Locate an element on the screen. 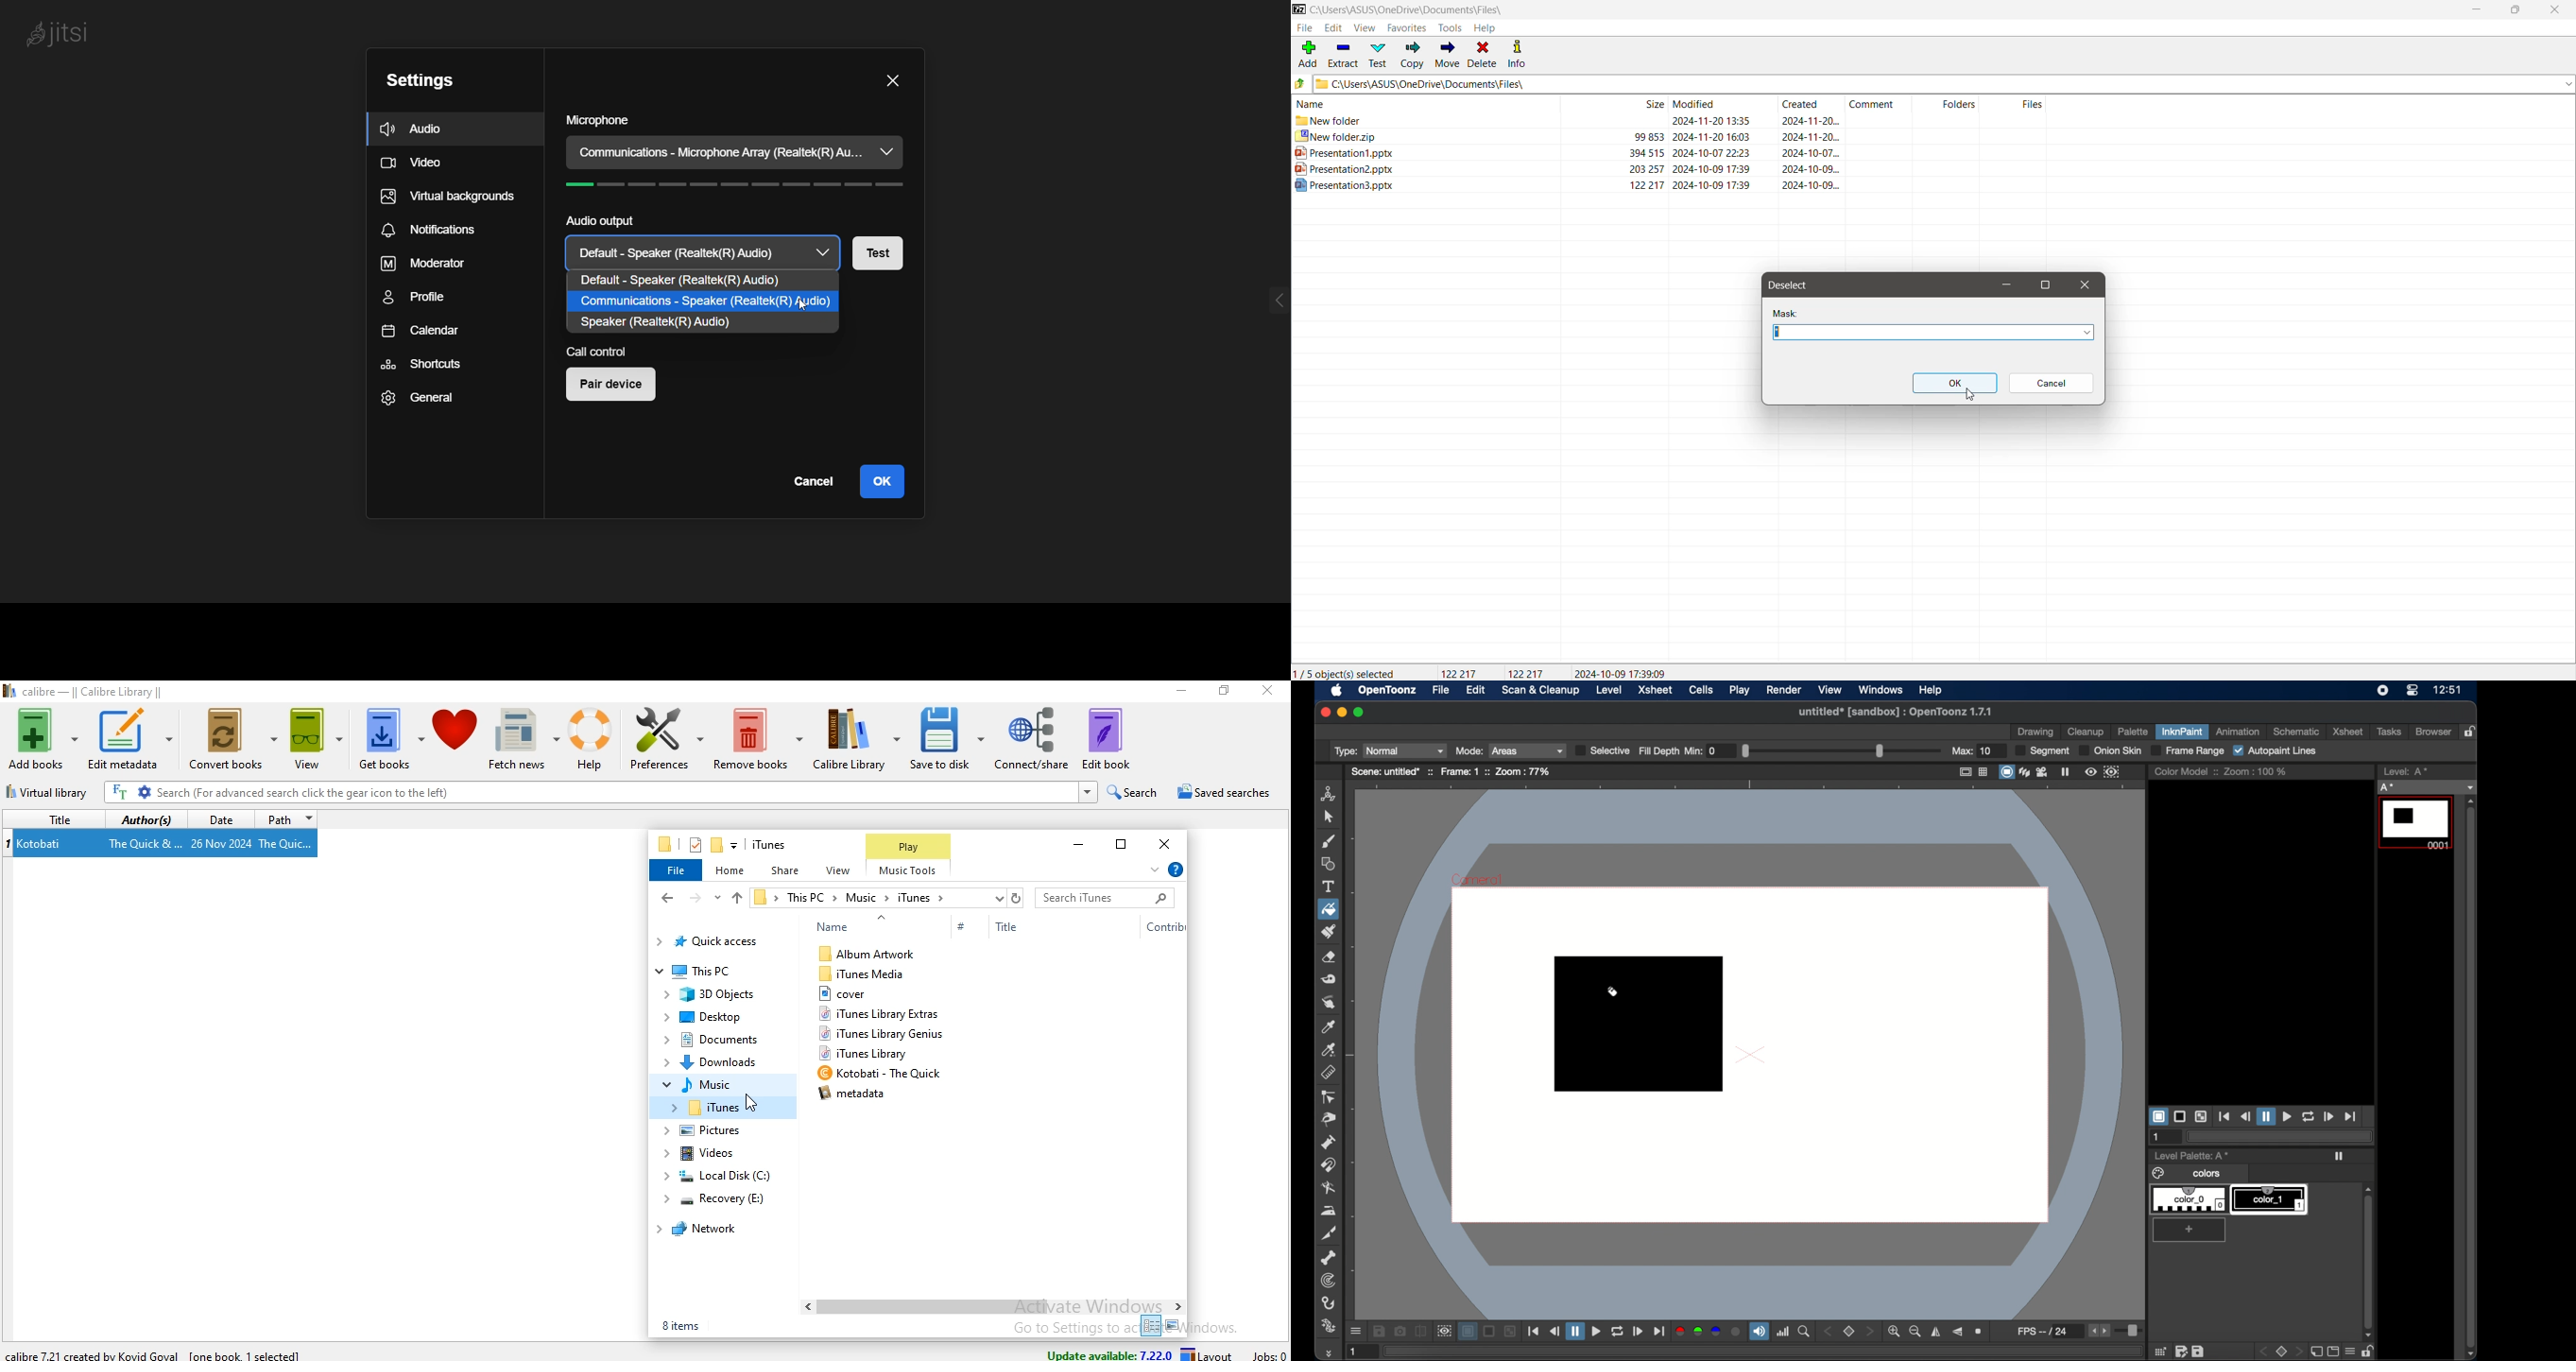  Files Modified Date is located at coordinates (1718, 104).